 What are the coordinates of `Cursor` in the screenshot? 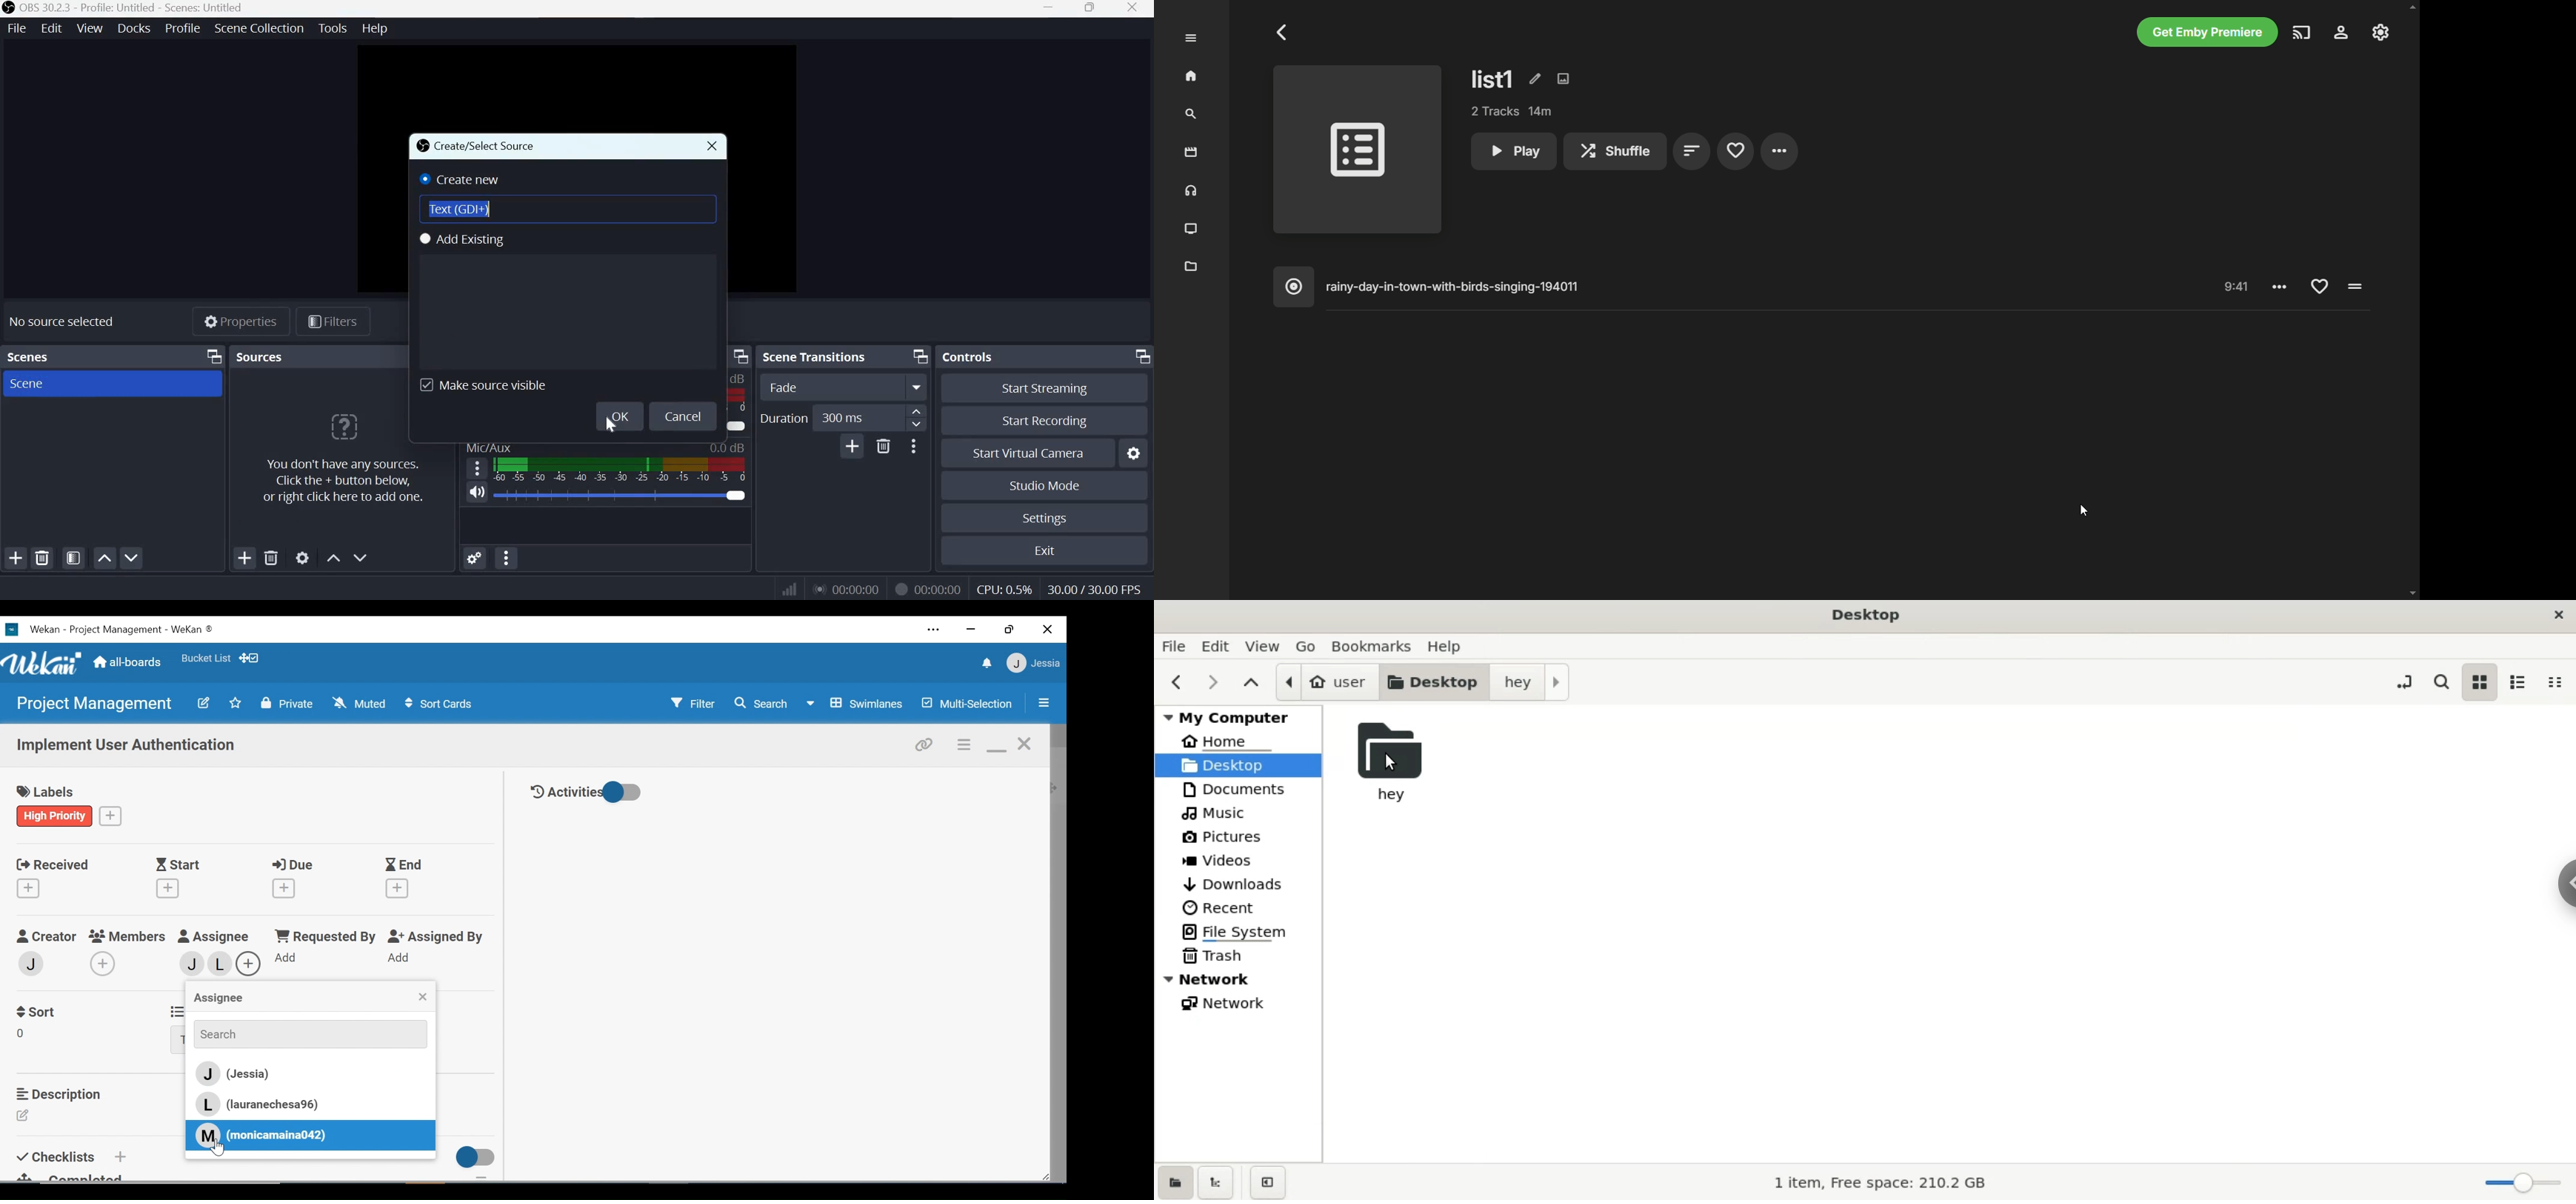 It's located at (222, 1149).